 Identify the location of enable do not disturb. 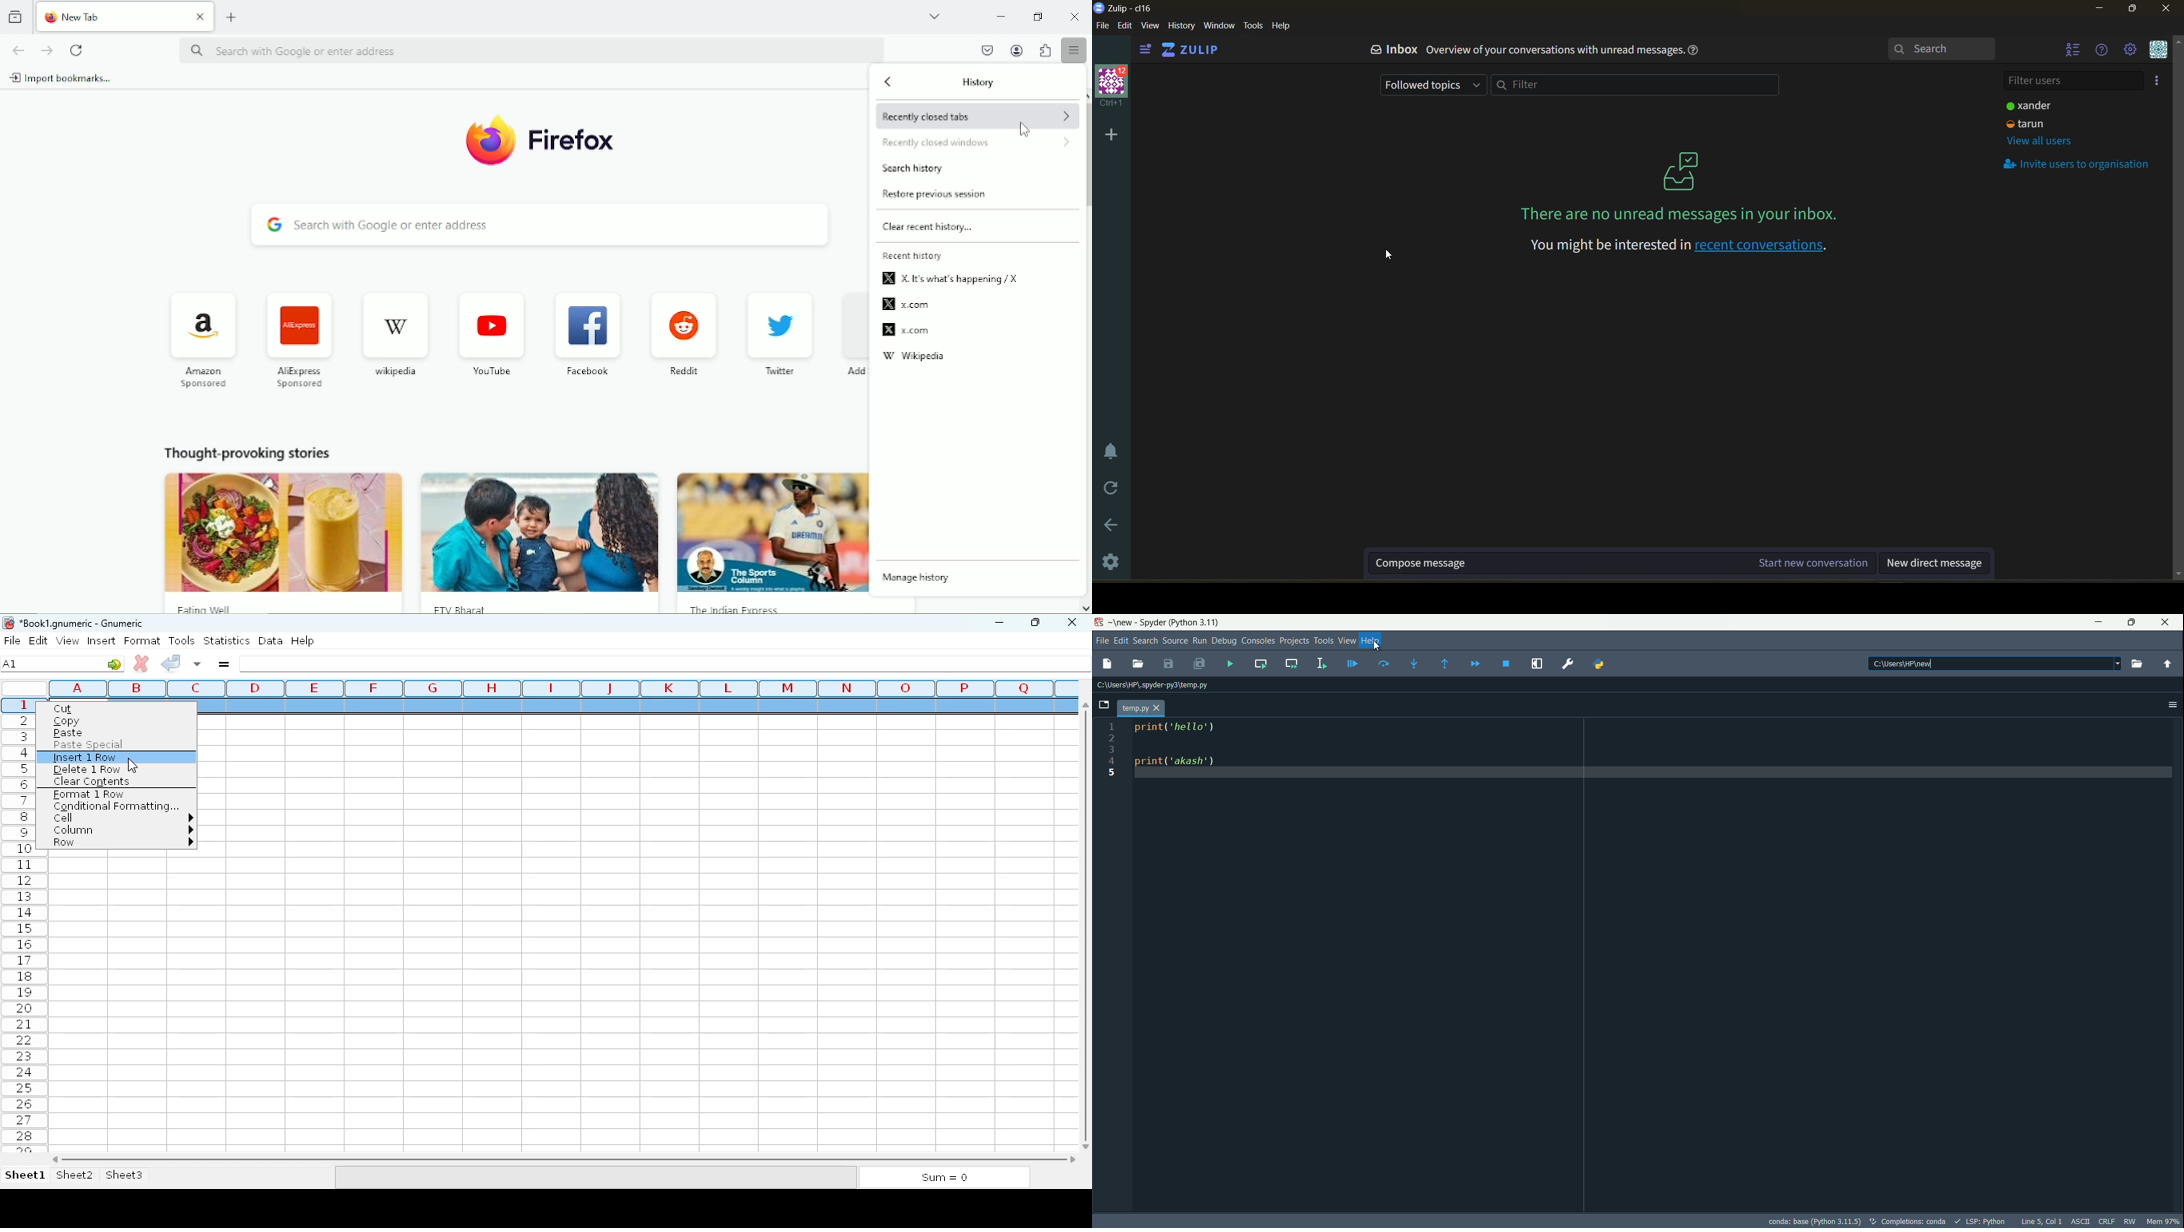
(1112, 451).